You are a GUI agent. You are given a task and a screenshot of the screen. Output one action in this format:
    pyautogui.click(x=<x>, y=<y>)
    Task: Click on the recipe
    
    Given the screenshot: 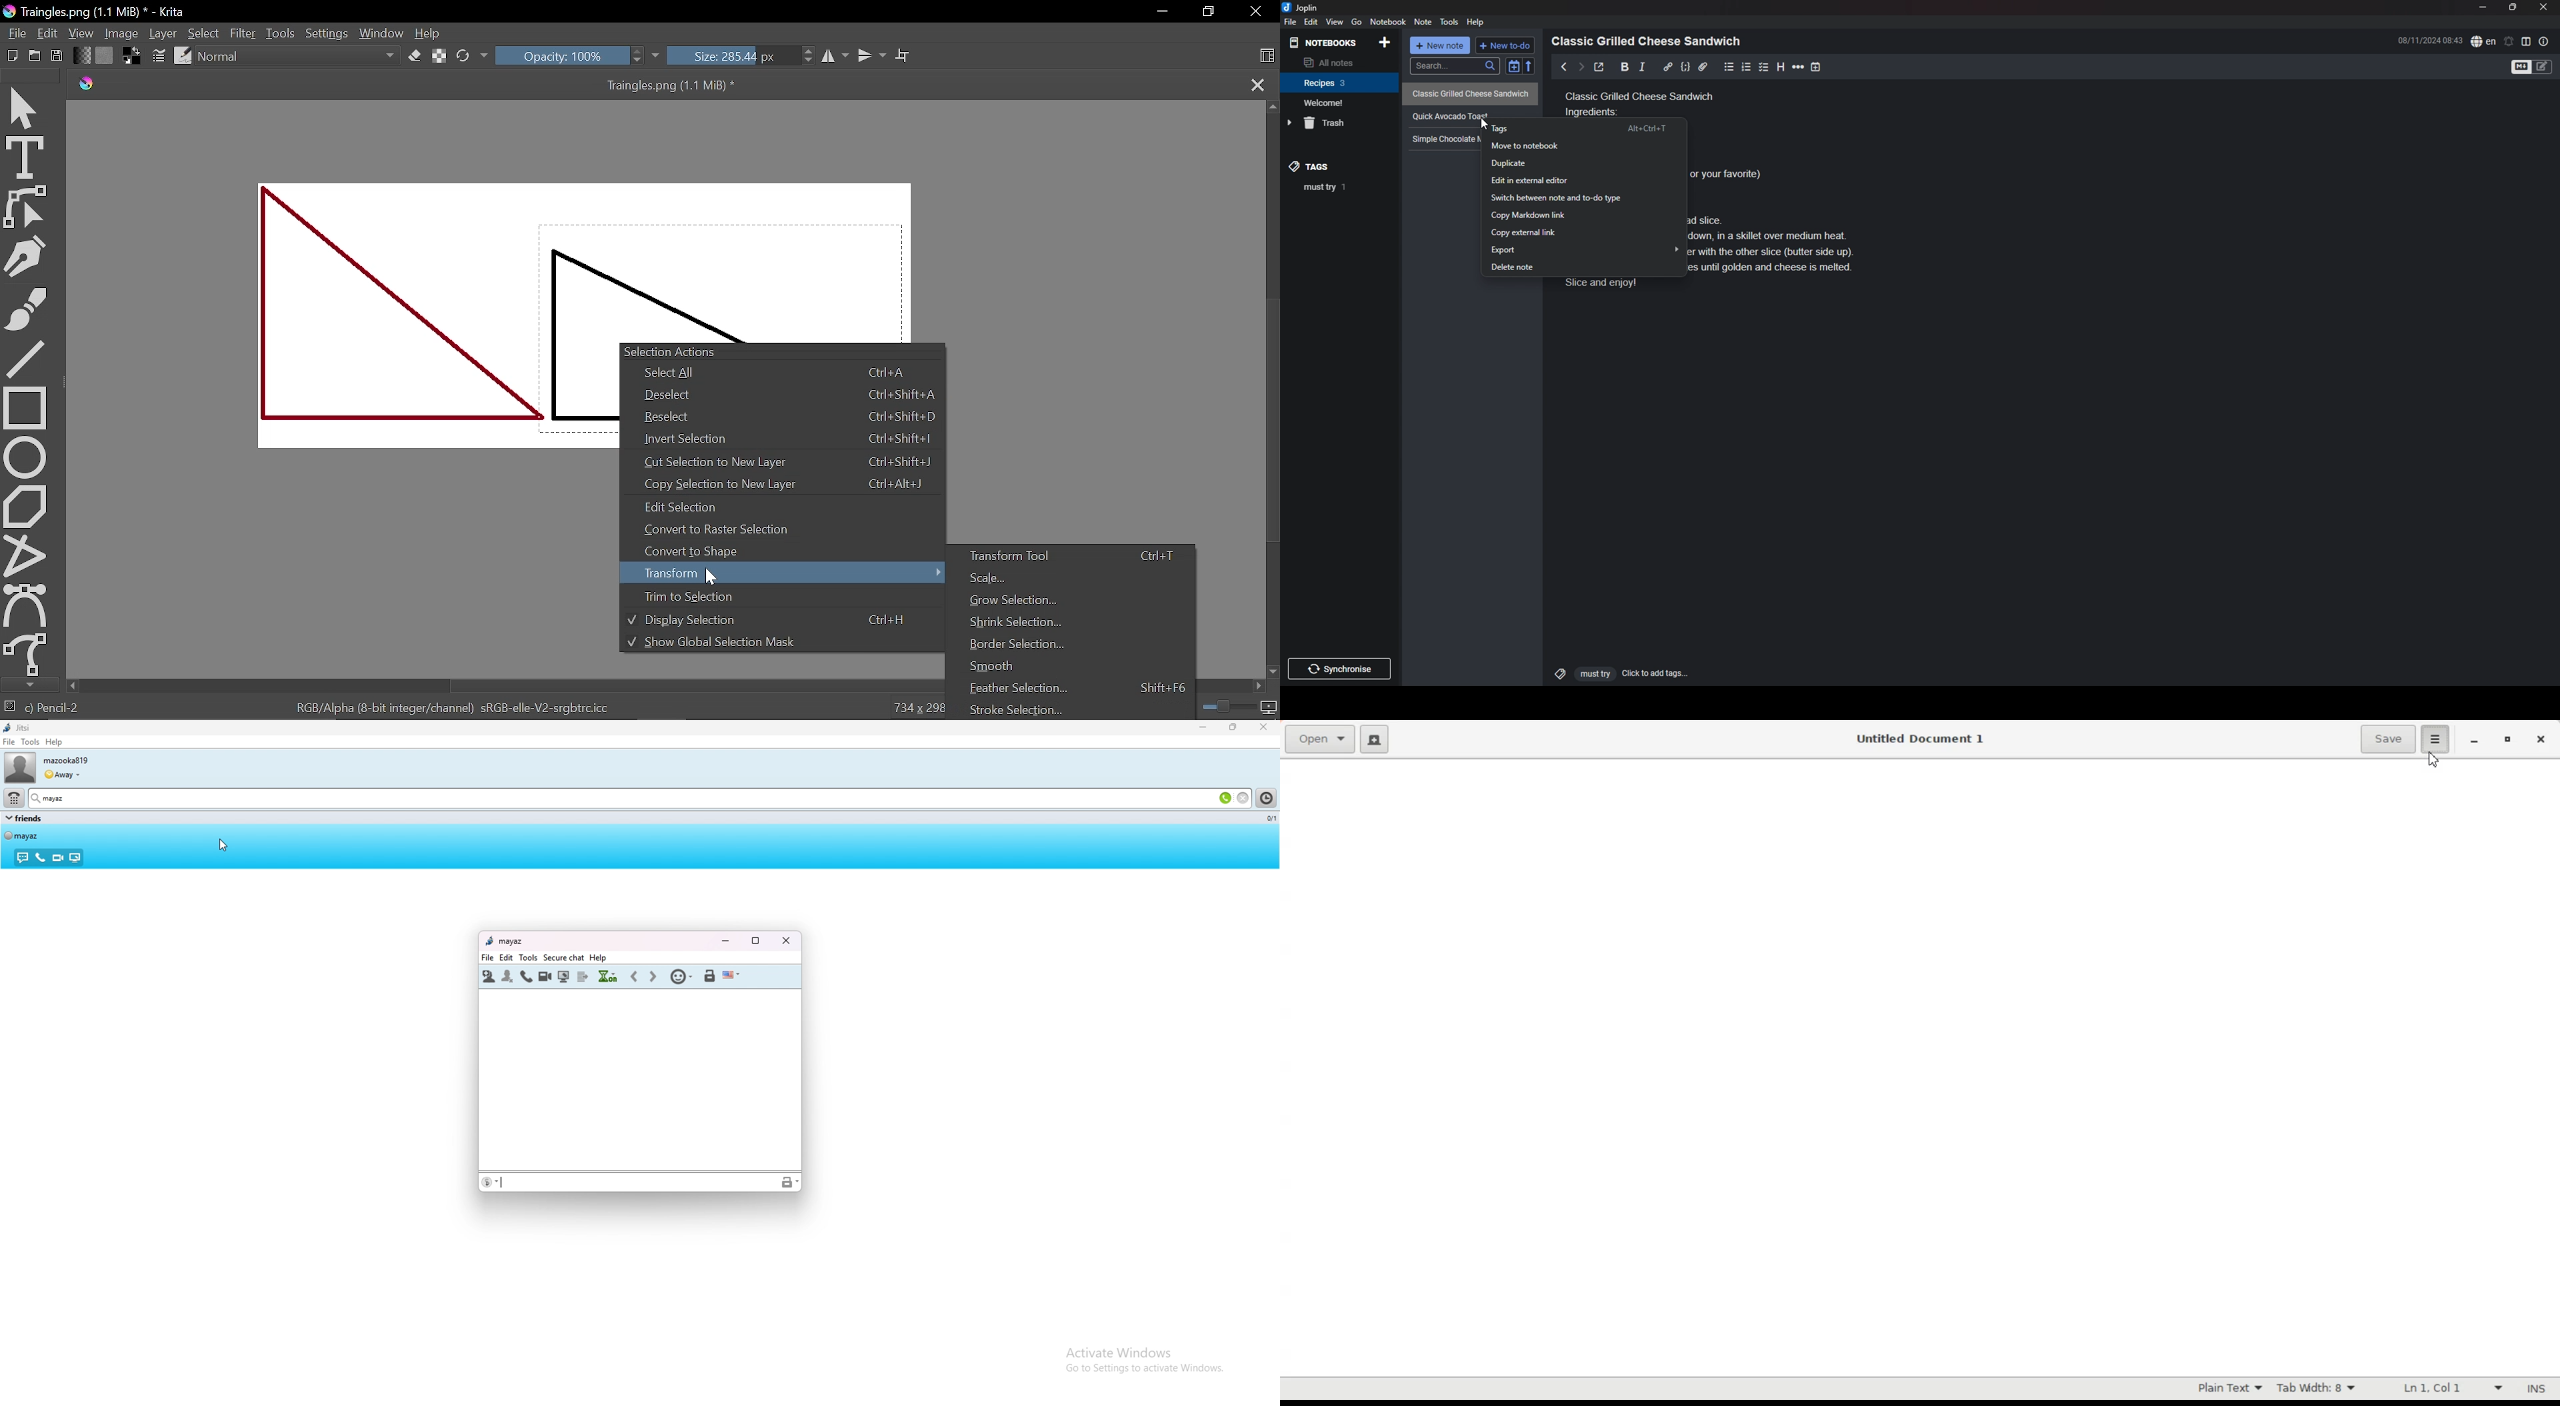 What is the action you would take?
    pyautogui.click(x=1445, y=115)
    